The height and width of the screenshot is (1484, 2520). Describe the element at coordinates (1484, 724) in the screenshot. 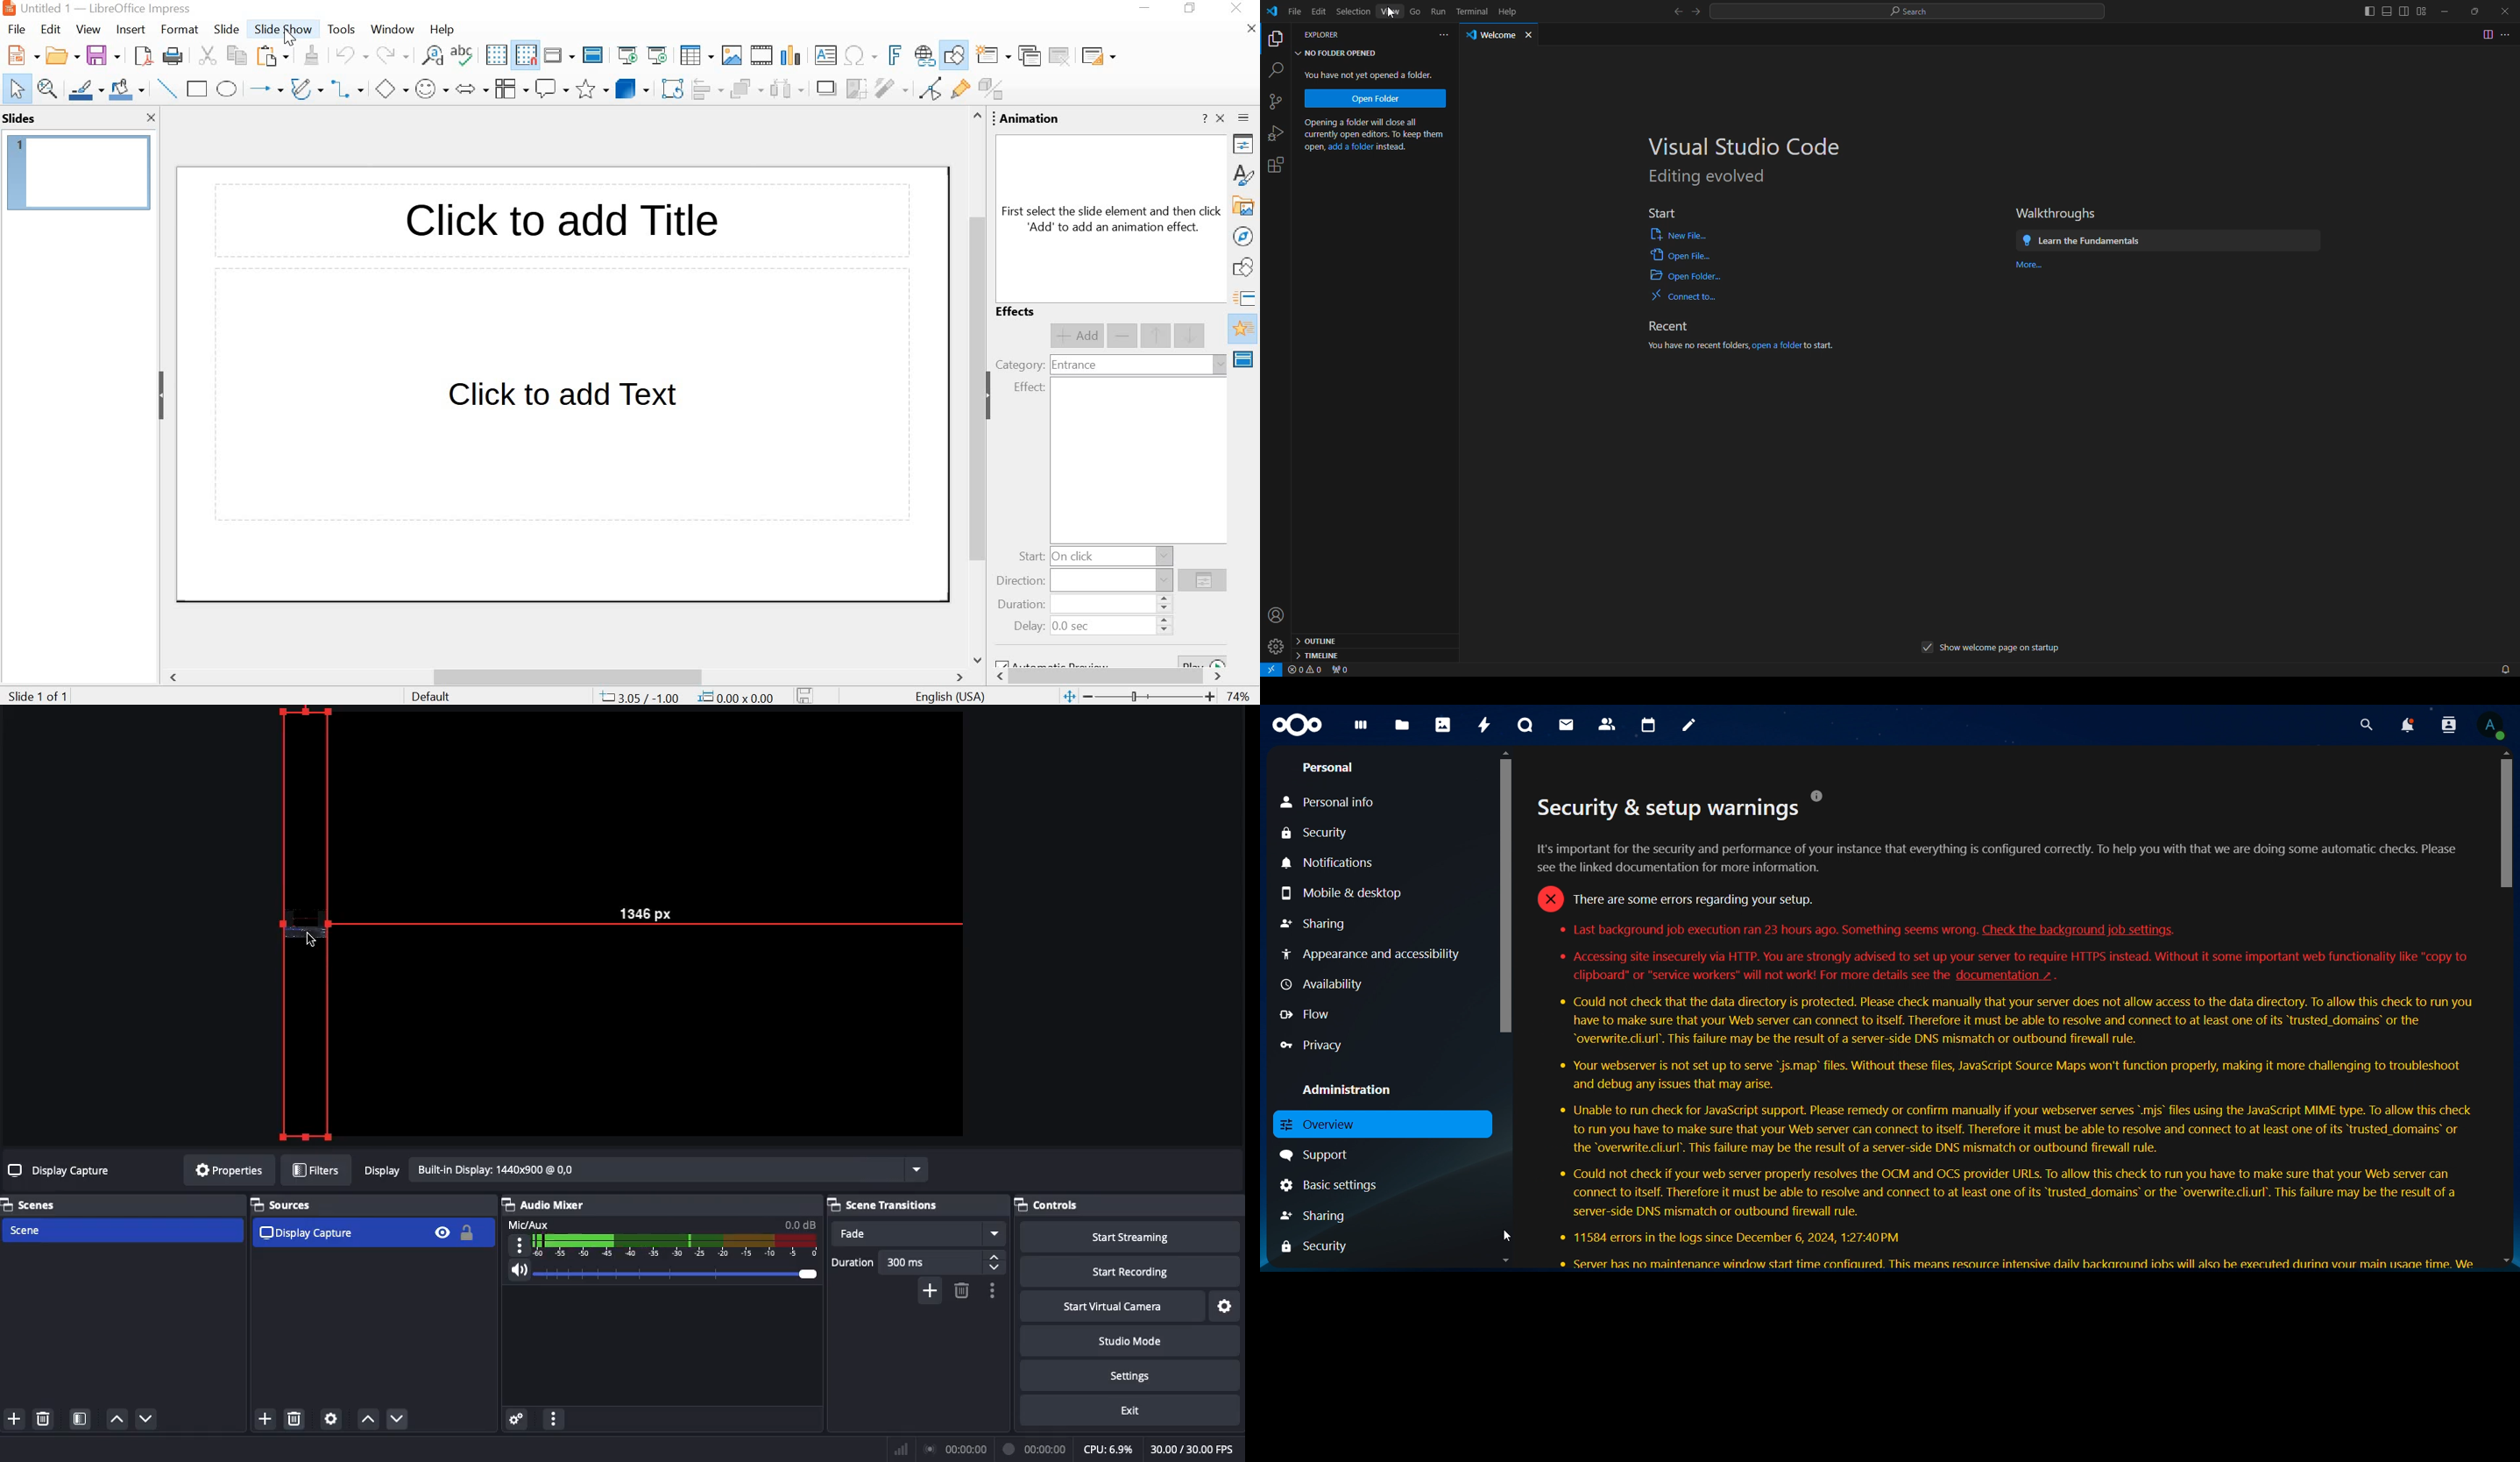

I see `activity` at that location.